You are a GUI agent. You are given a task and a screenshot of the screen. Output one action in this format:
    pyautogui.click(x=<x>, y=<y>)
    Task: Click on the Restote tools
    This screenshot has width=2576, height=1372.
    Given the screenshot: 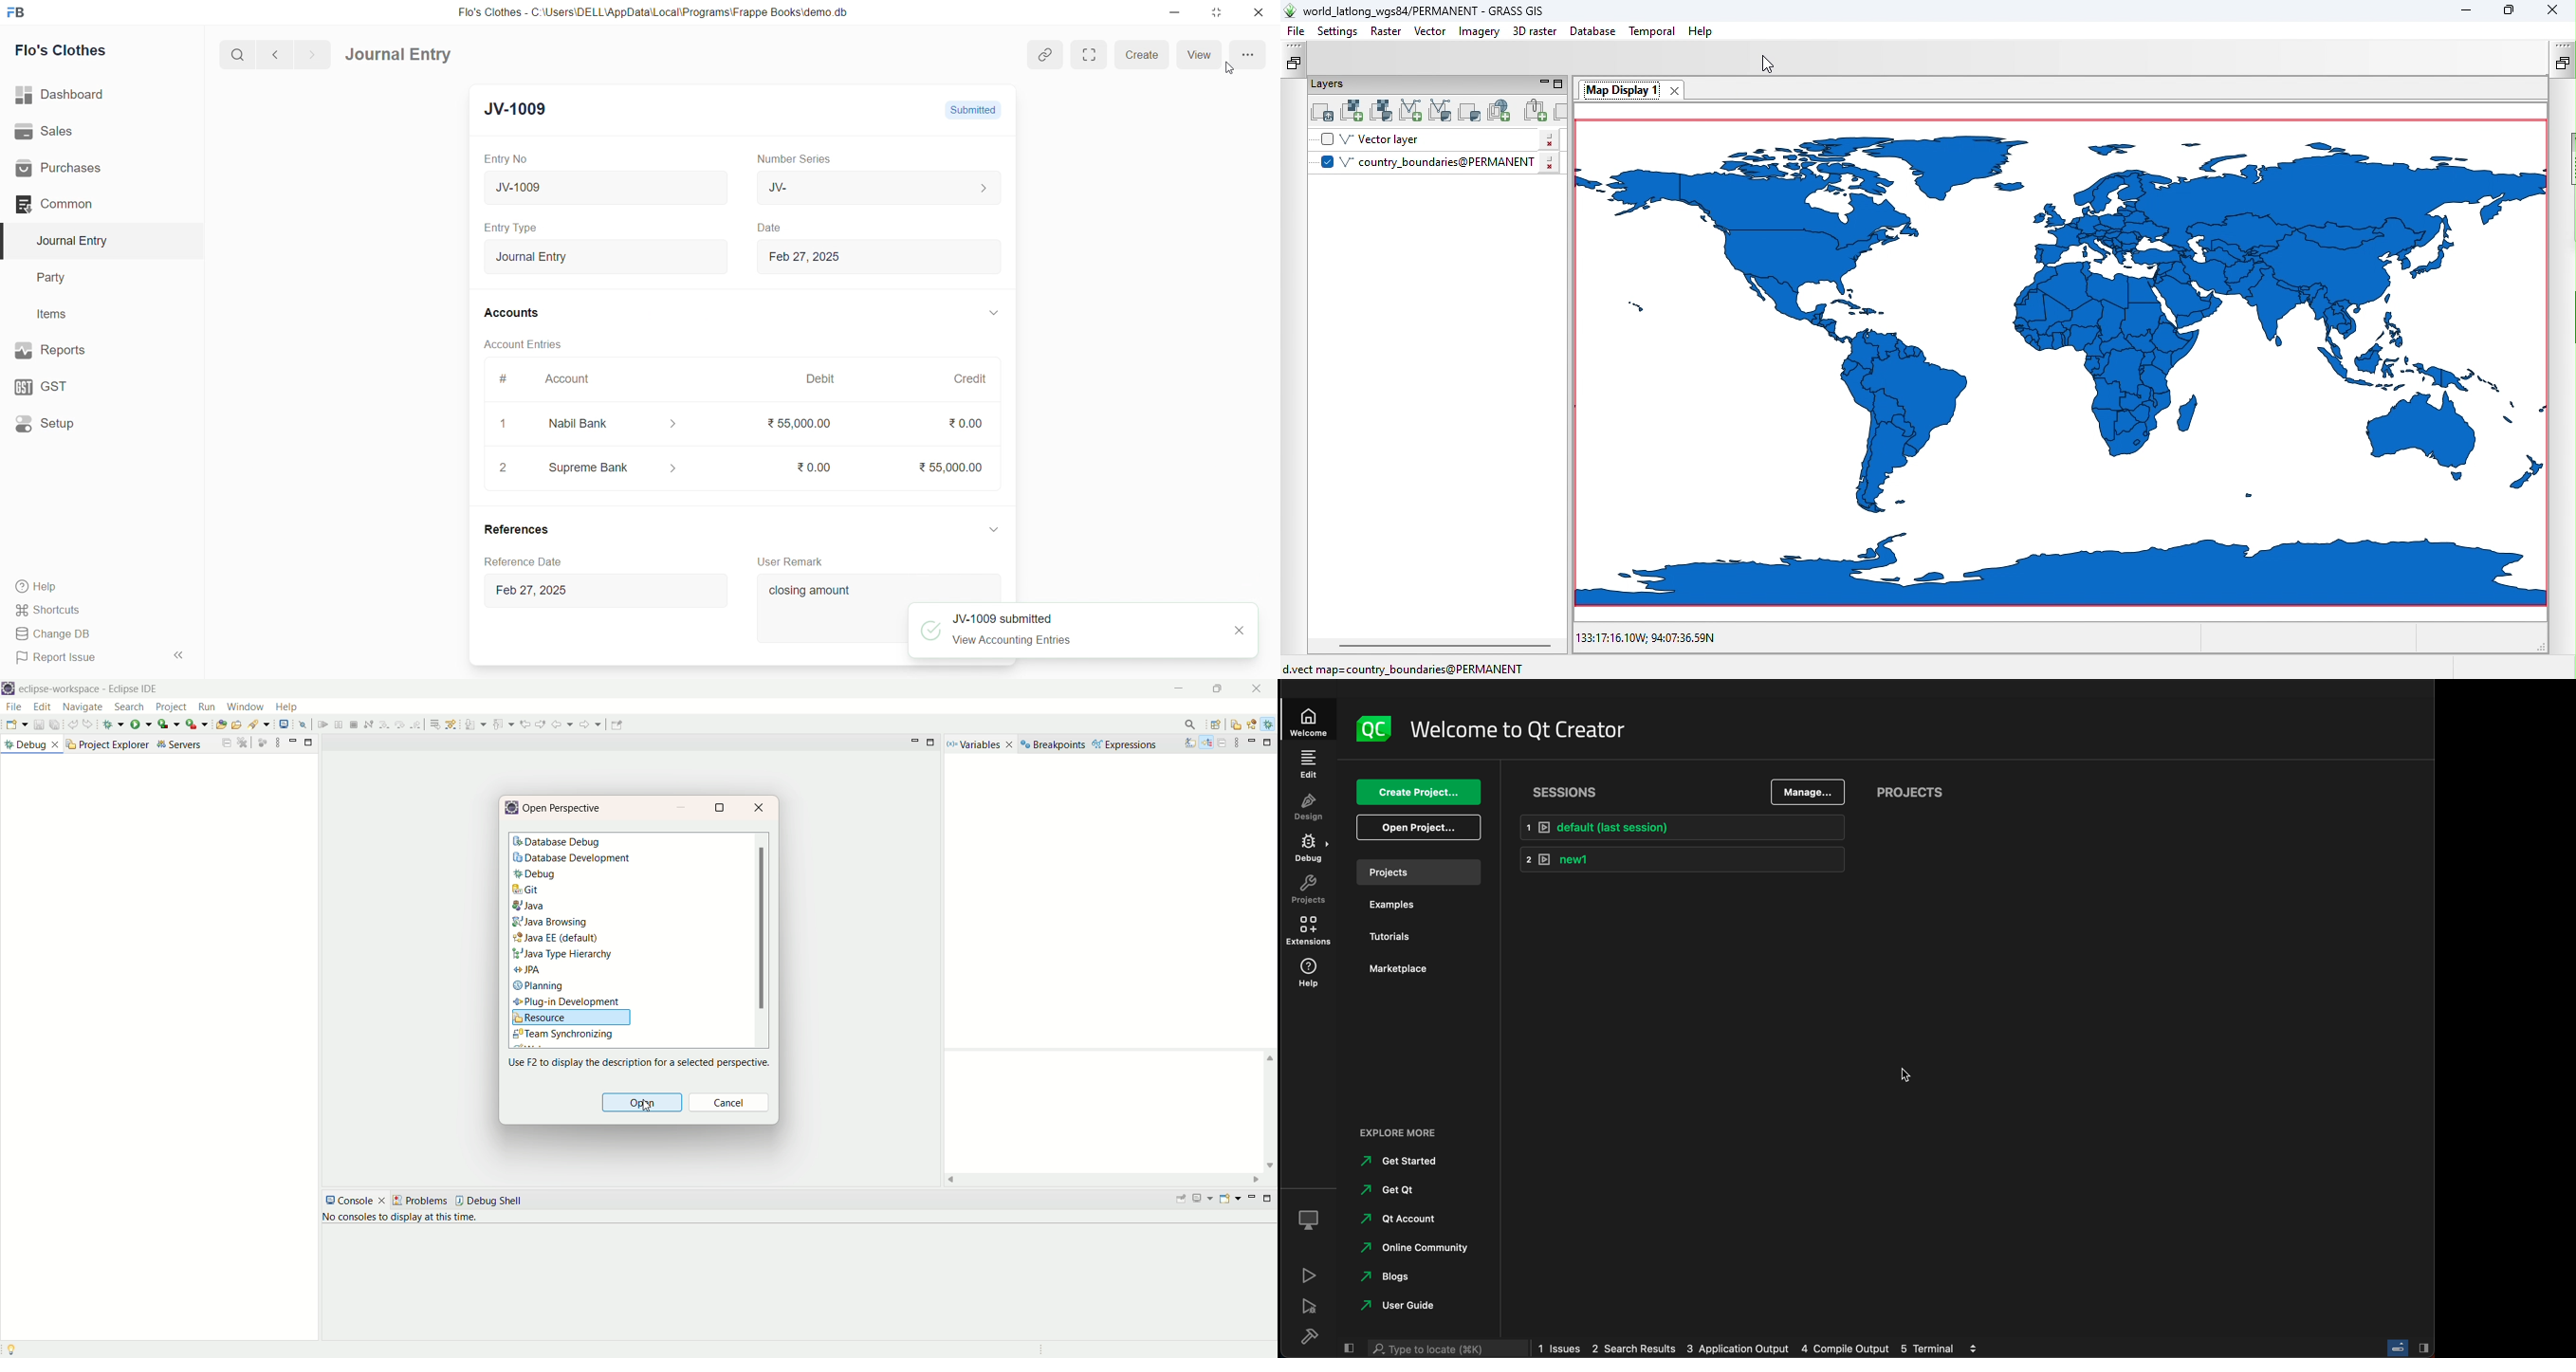 What is the action you would take?
    pyautogui.click(x=2562, y=59)
    